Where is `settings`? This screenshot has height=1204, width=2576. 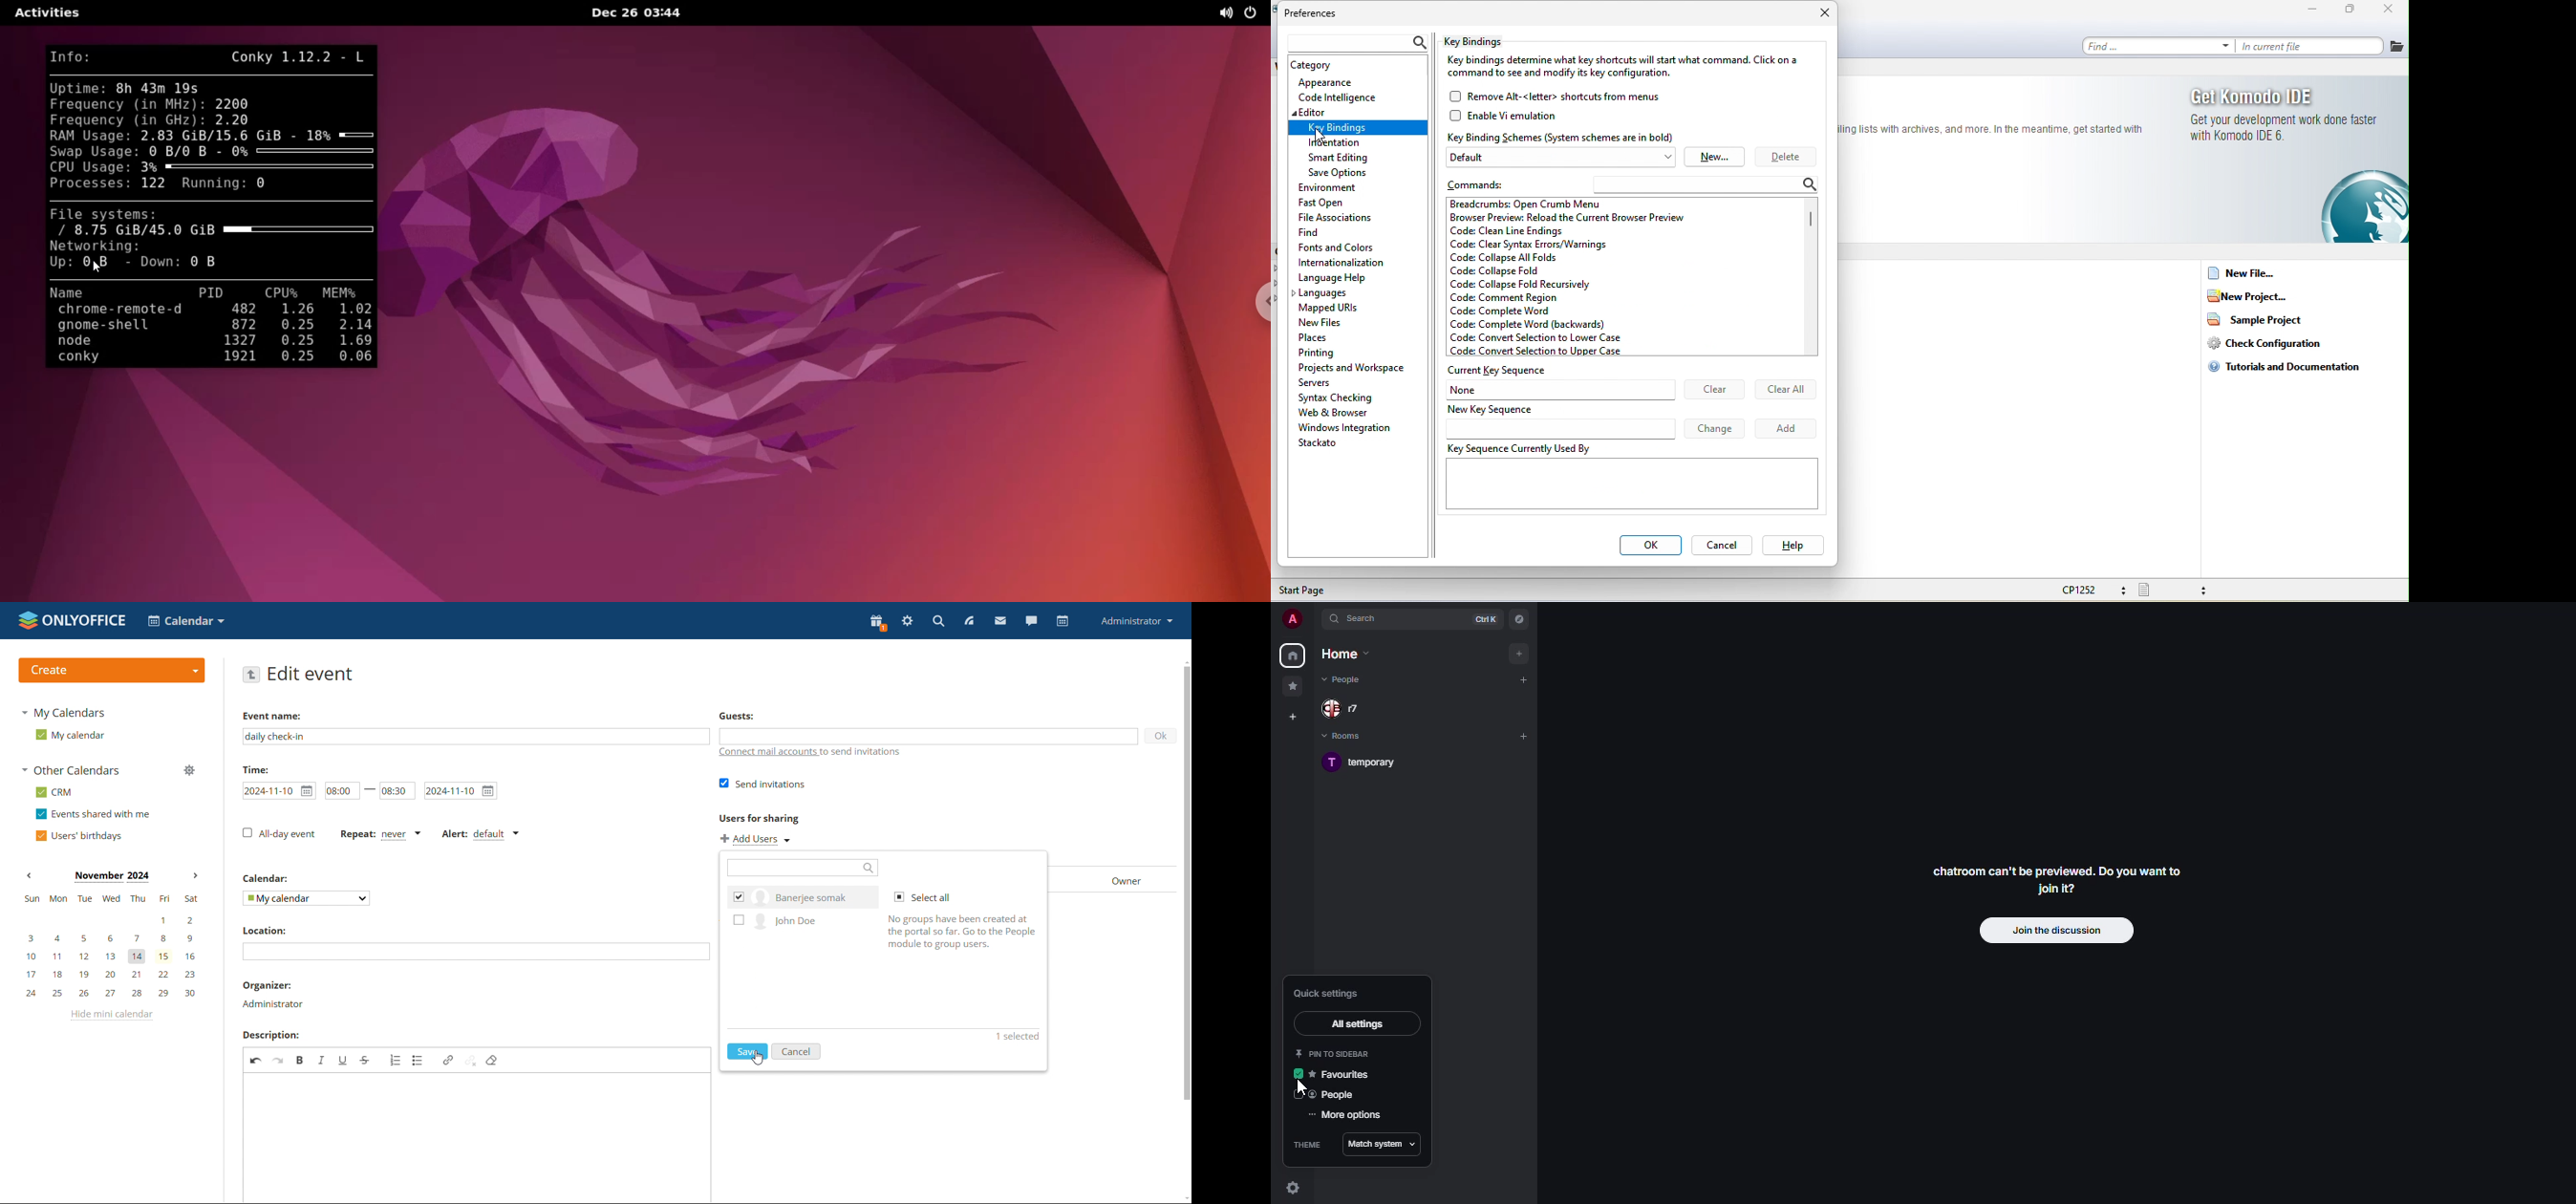
settings is located at coordinates (907, 621).